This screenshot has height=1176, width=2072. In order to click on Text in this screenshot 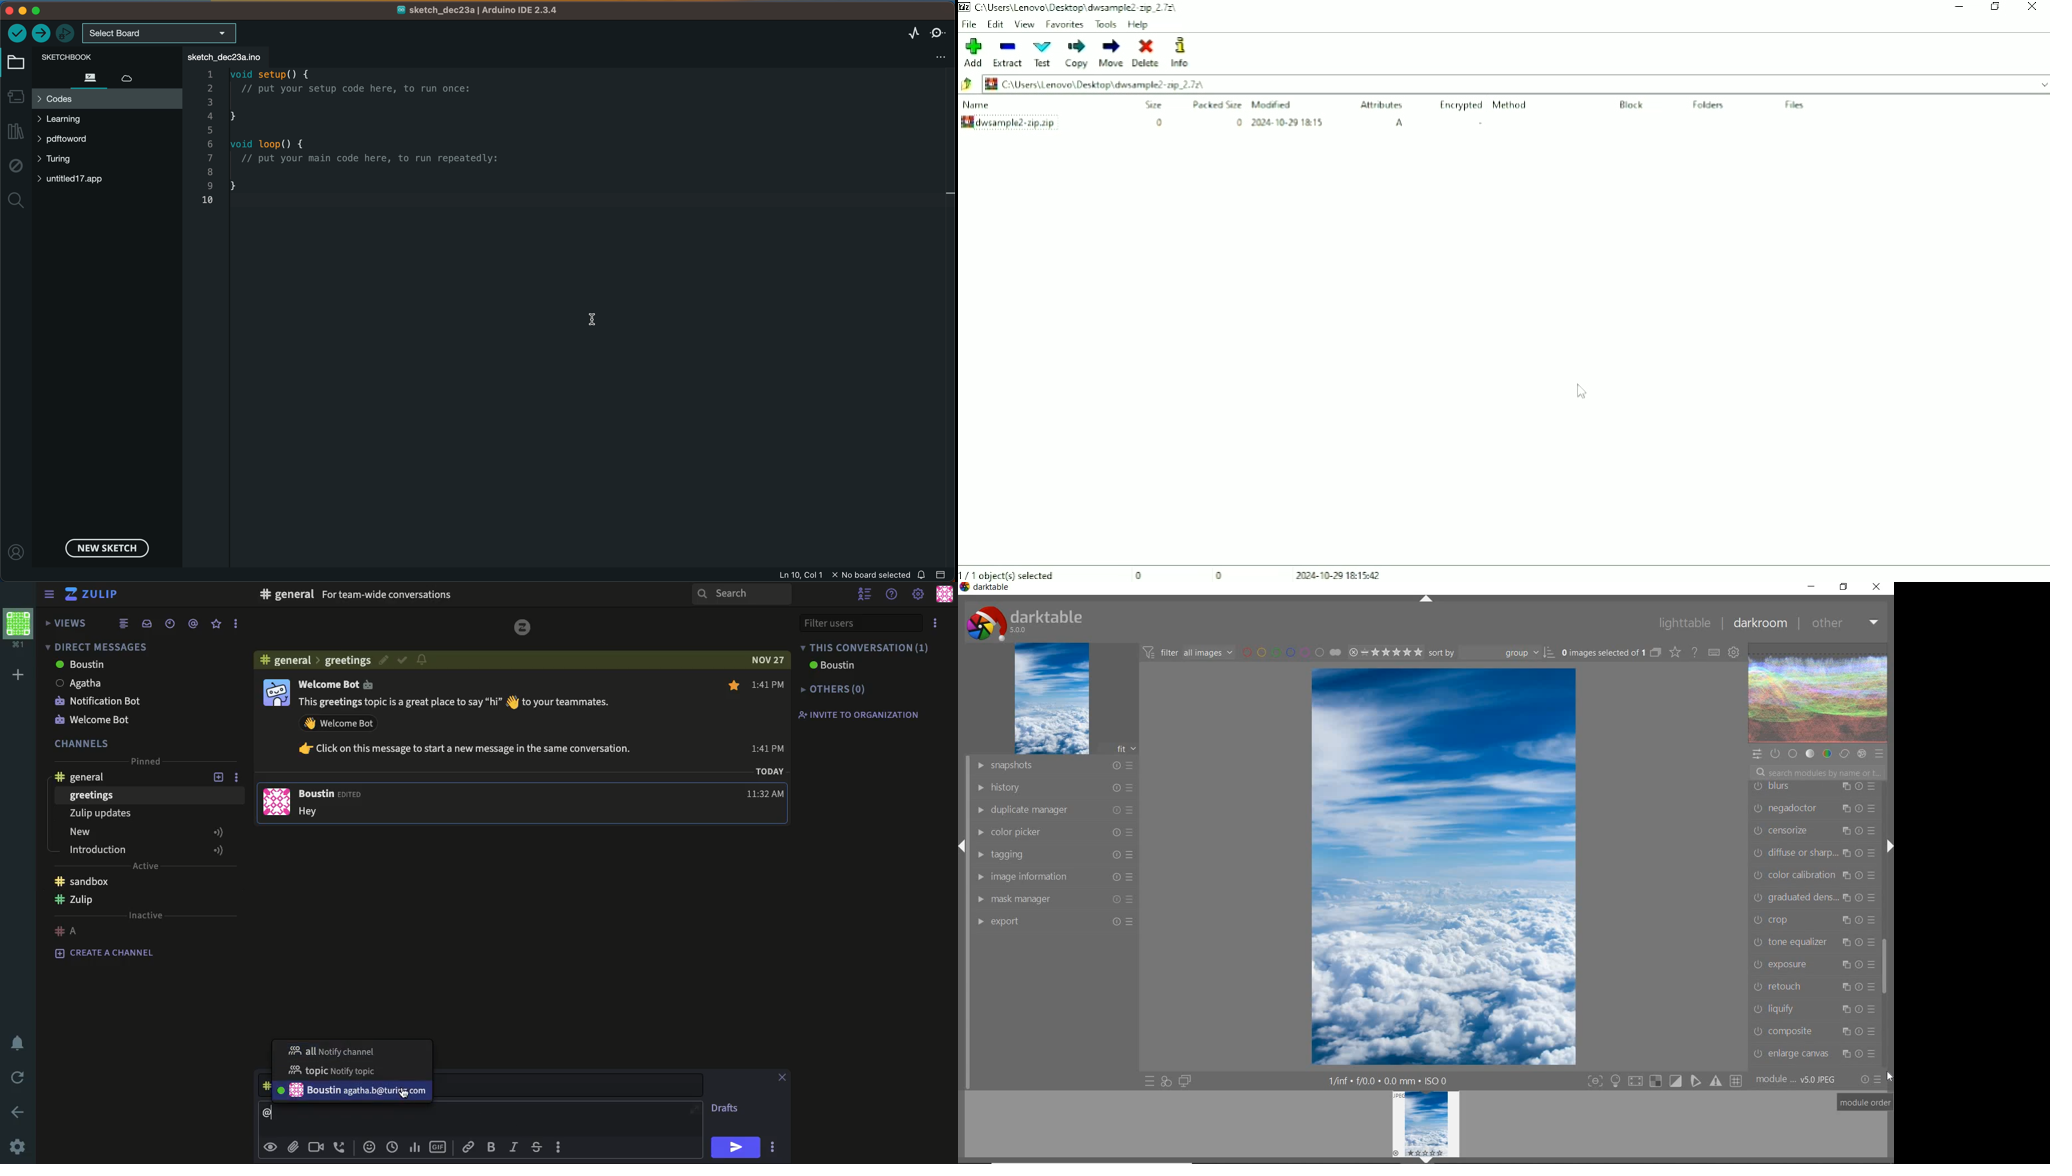, I will do `click(1043, 54)`.